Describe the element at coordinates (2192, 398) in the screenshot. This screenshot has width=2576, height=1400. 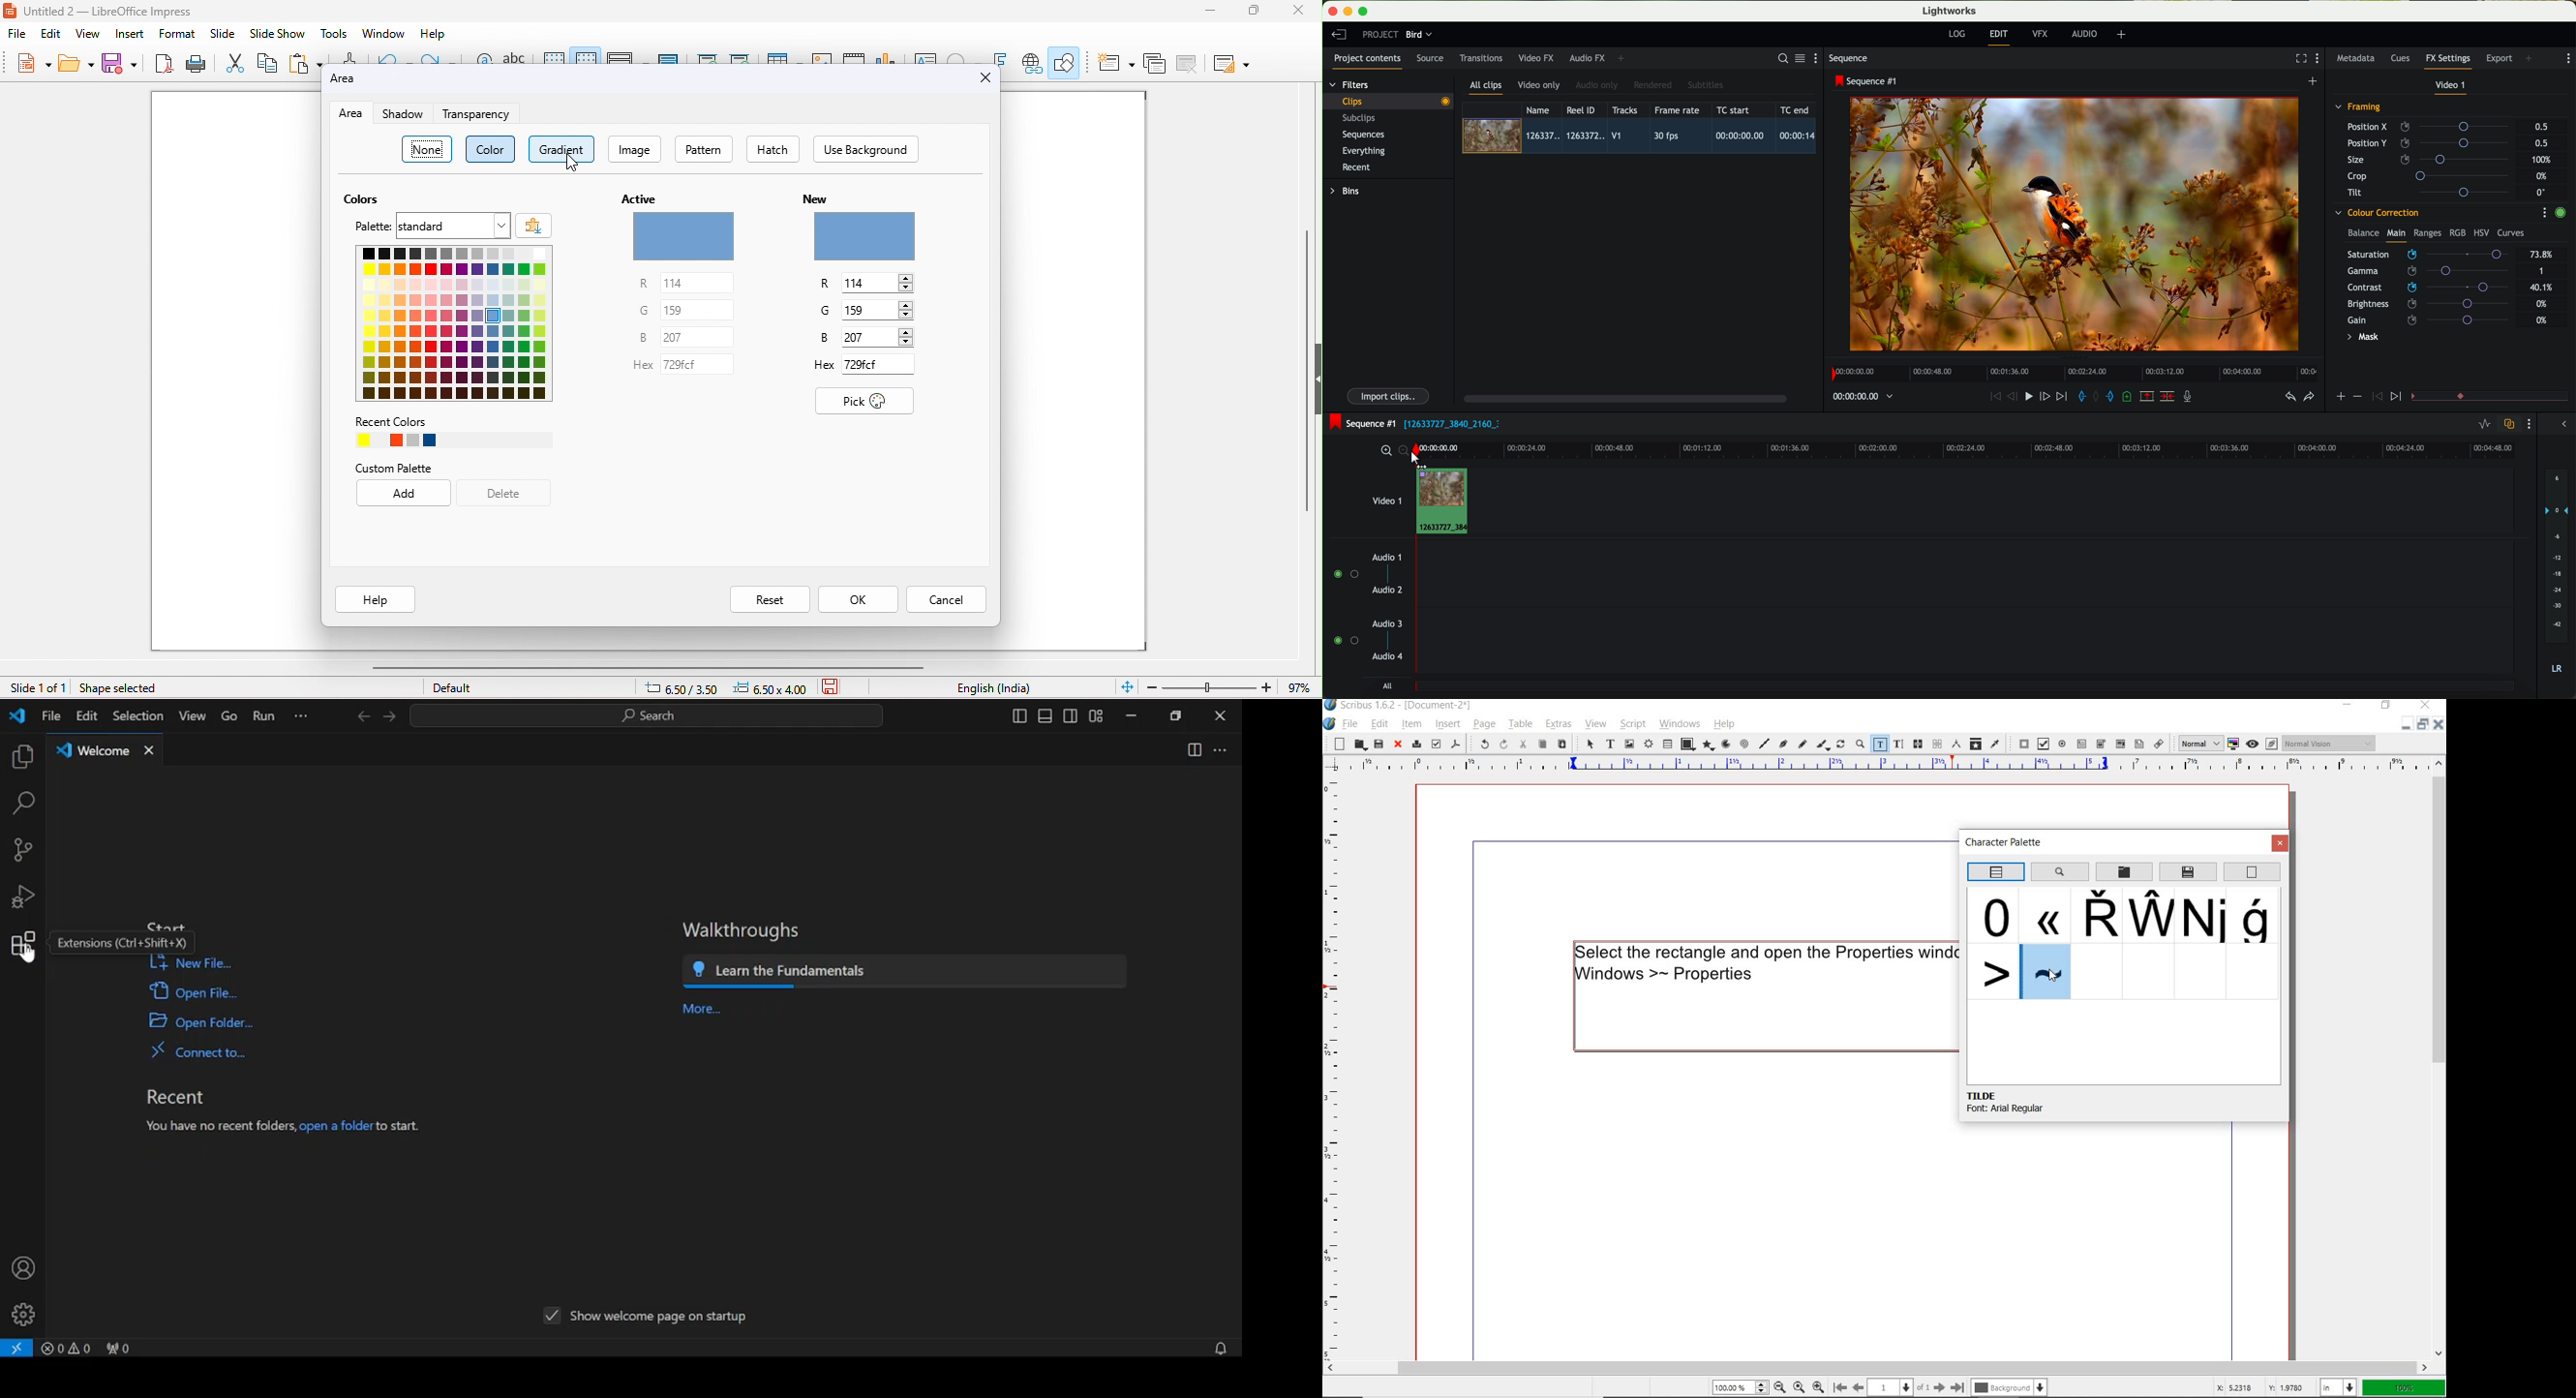
I see `record a voice-over` at that location.